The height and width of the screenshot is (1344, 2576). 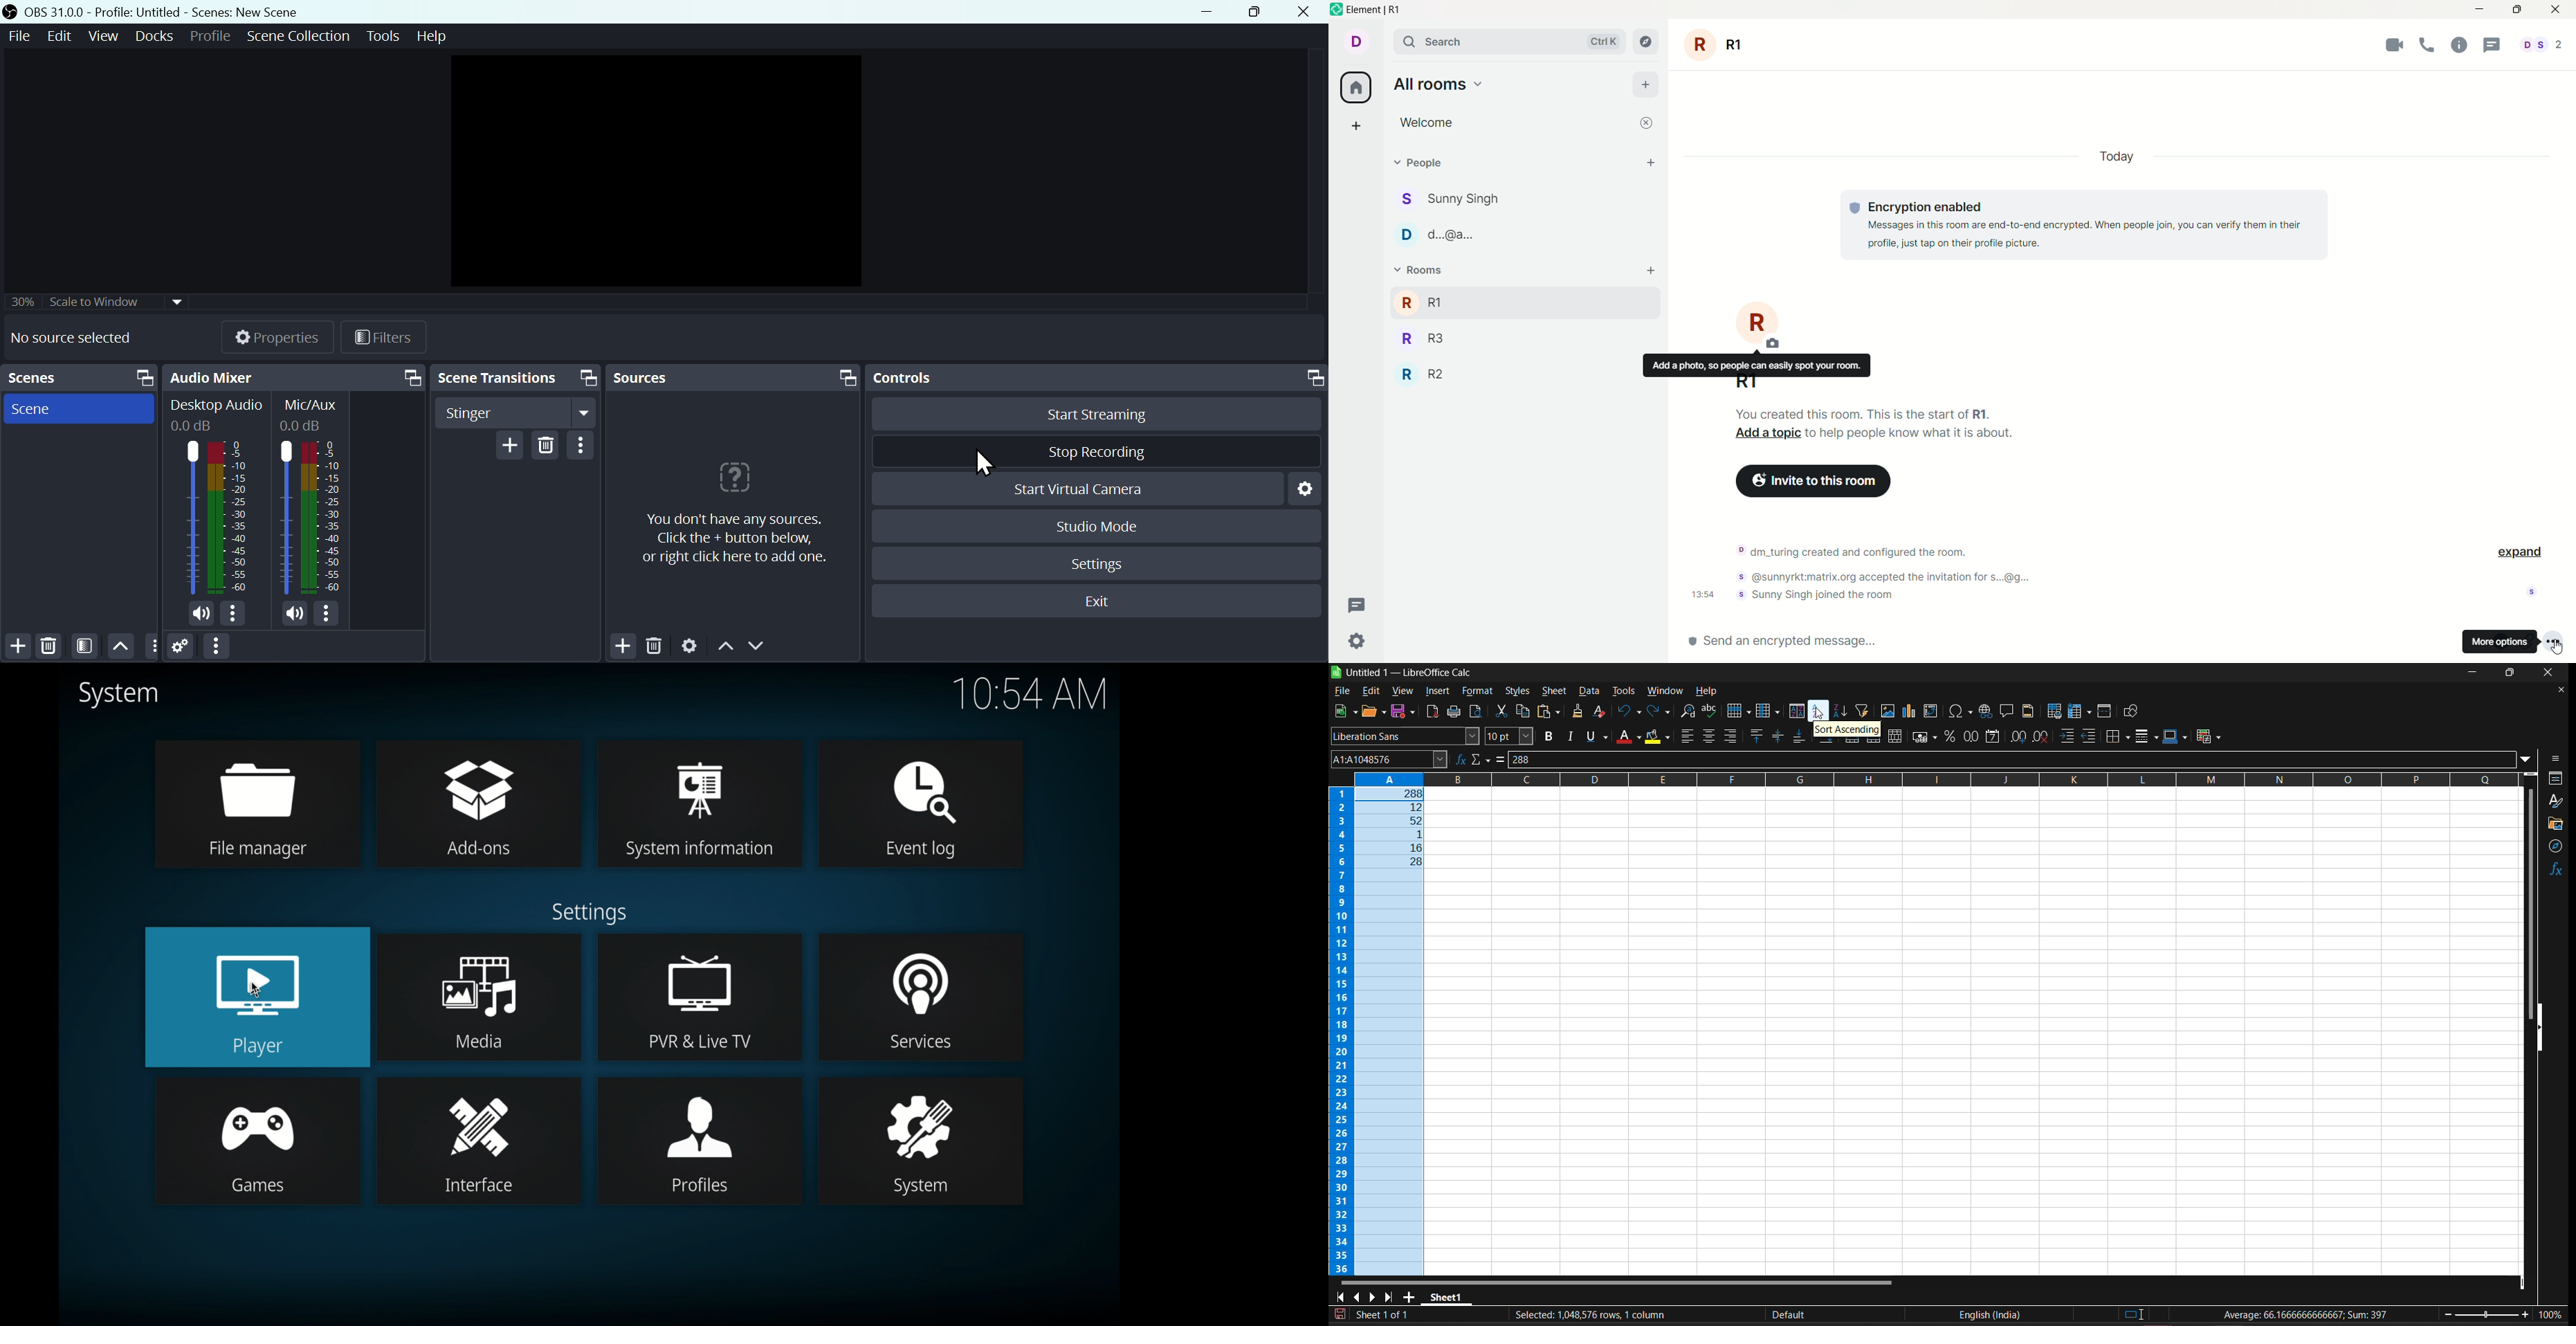 I want to click on Studio mode, so click(x=1098, y=524).